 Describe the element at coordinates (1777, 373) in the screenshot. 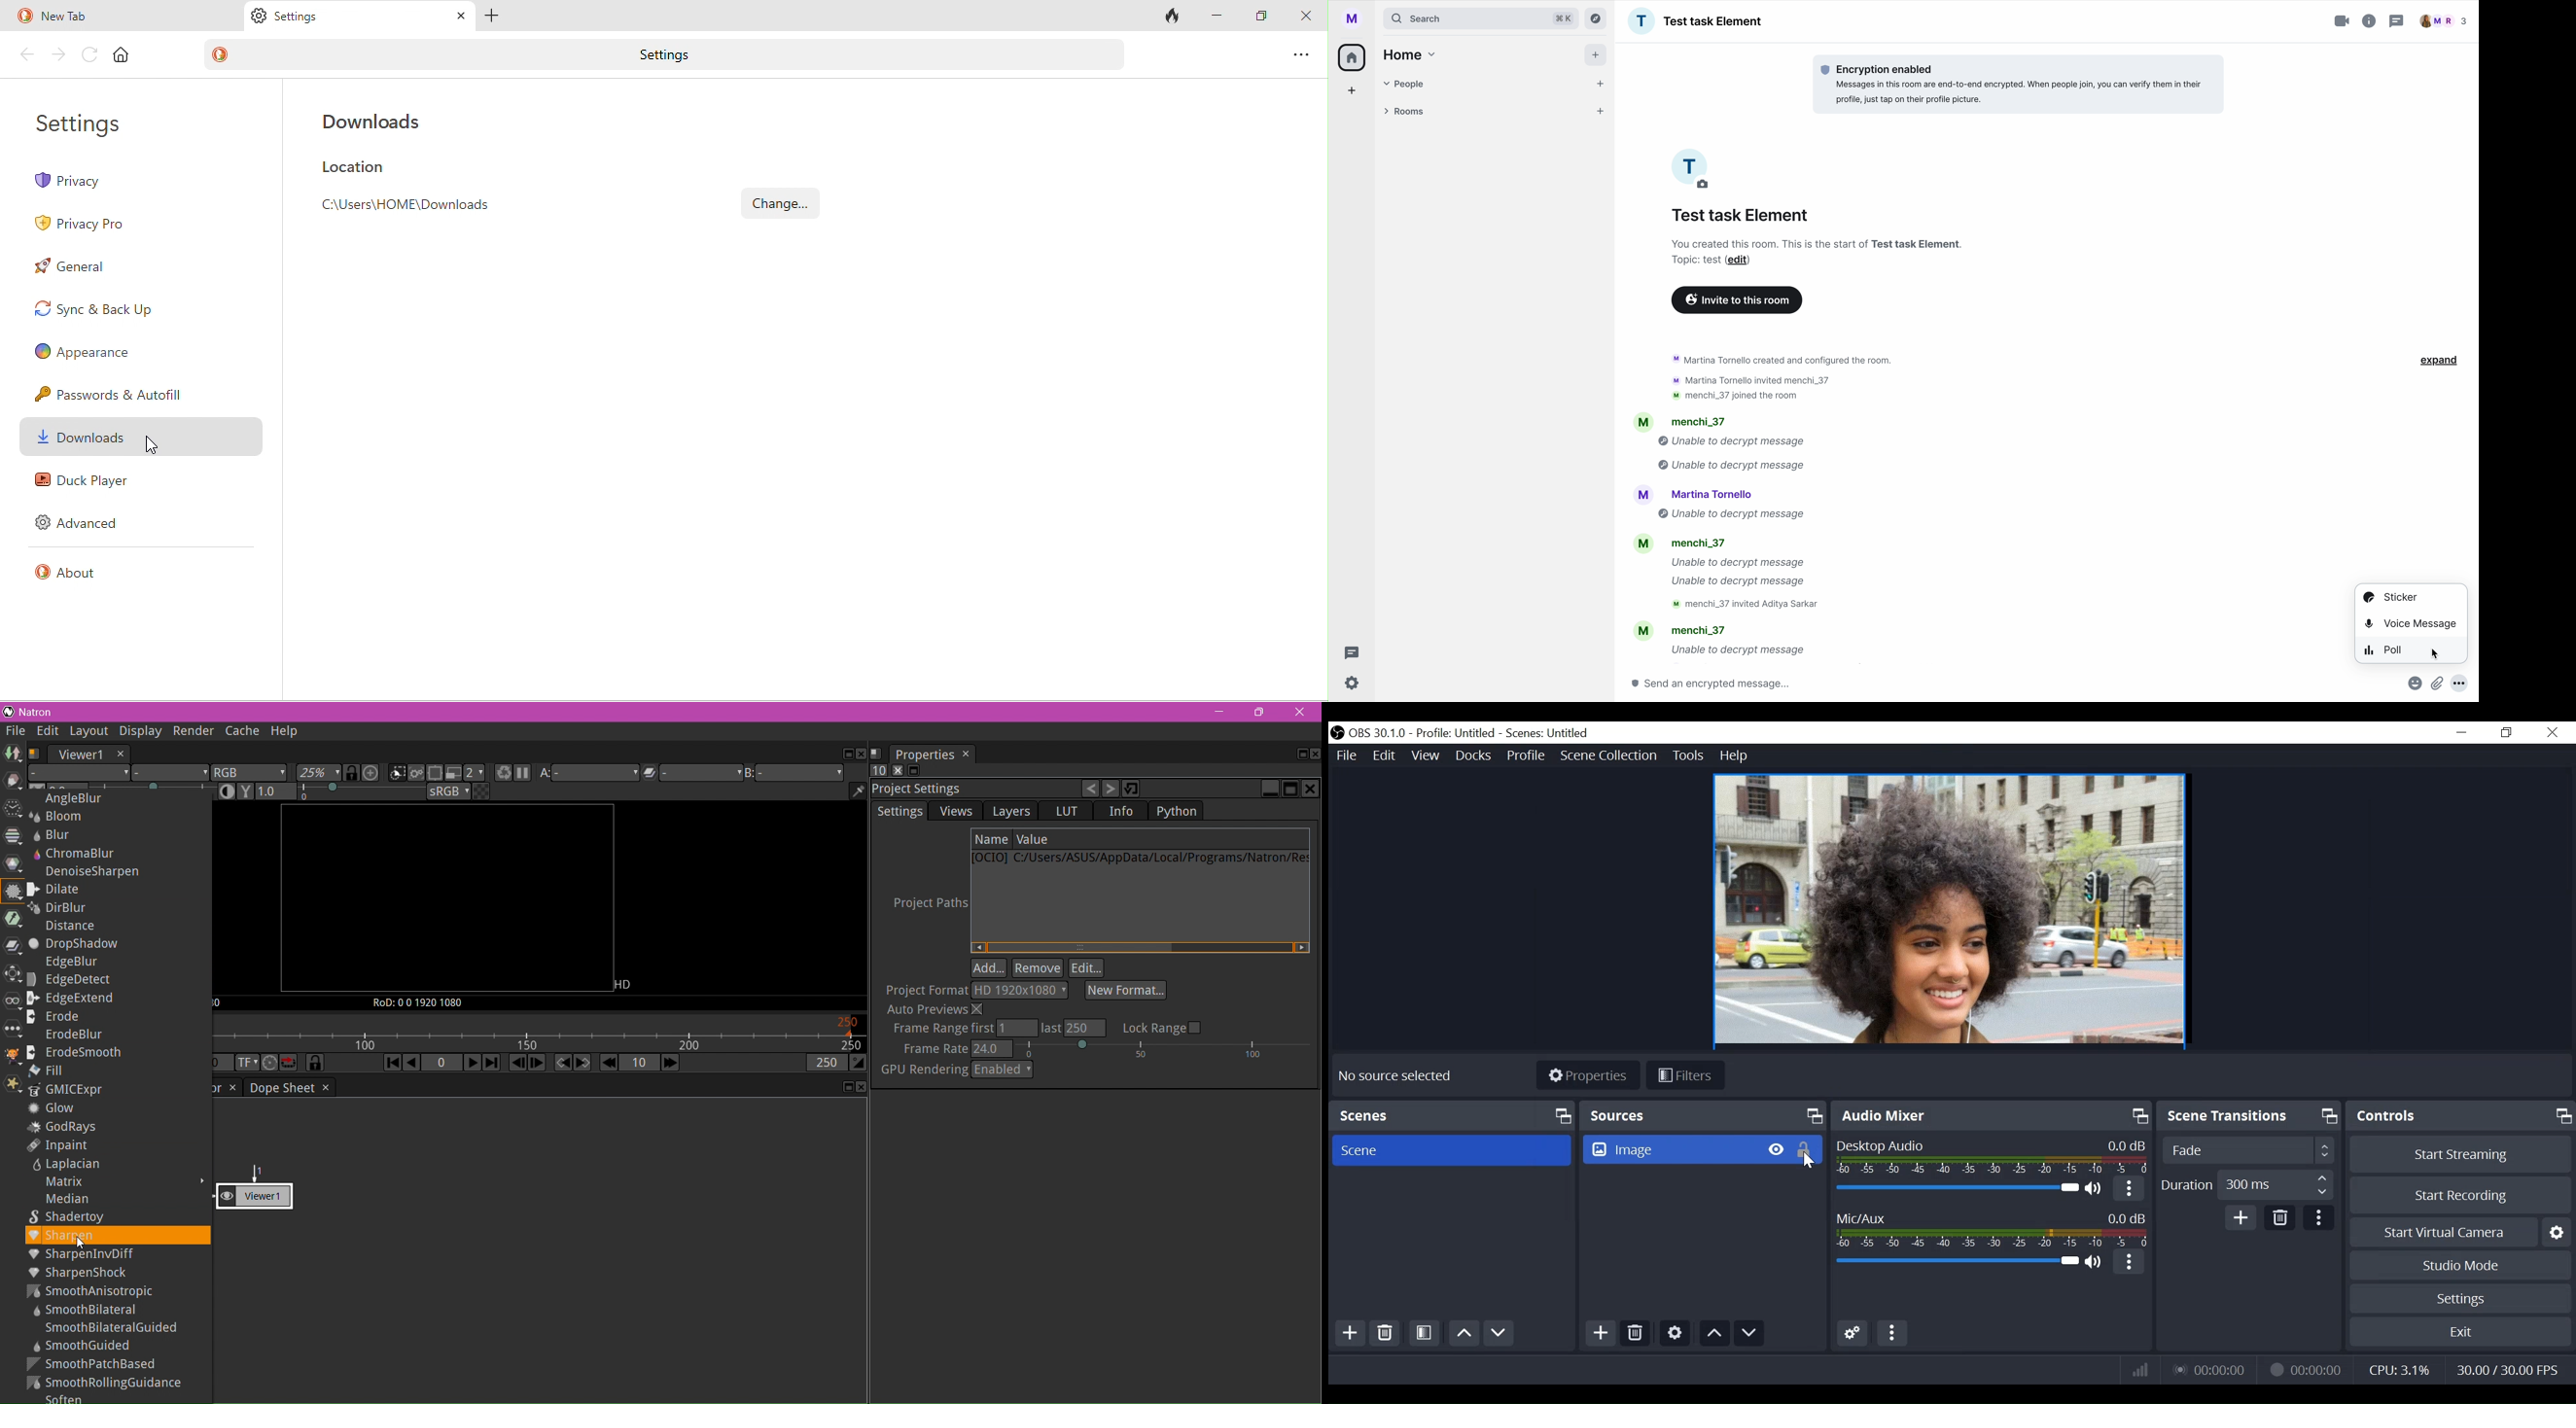

I see `M Martina Tornello created and configured the room.
mM Martina Tornello invited menchi_37
M menchi_37 joined the room` at that location.